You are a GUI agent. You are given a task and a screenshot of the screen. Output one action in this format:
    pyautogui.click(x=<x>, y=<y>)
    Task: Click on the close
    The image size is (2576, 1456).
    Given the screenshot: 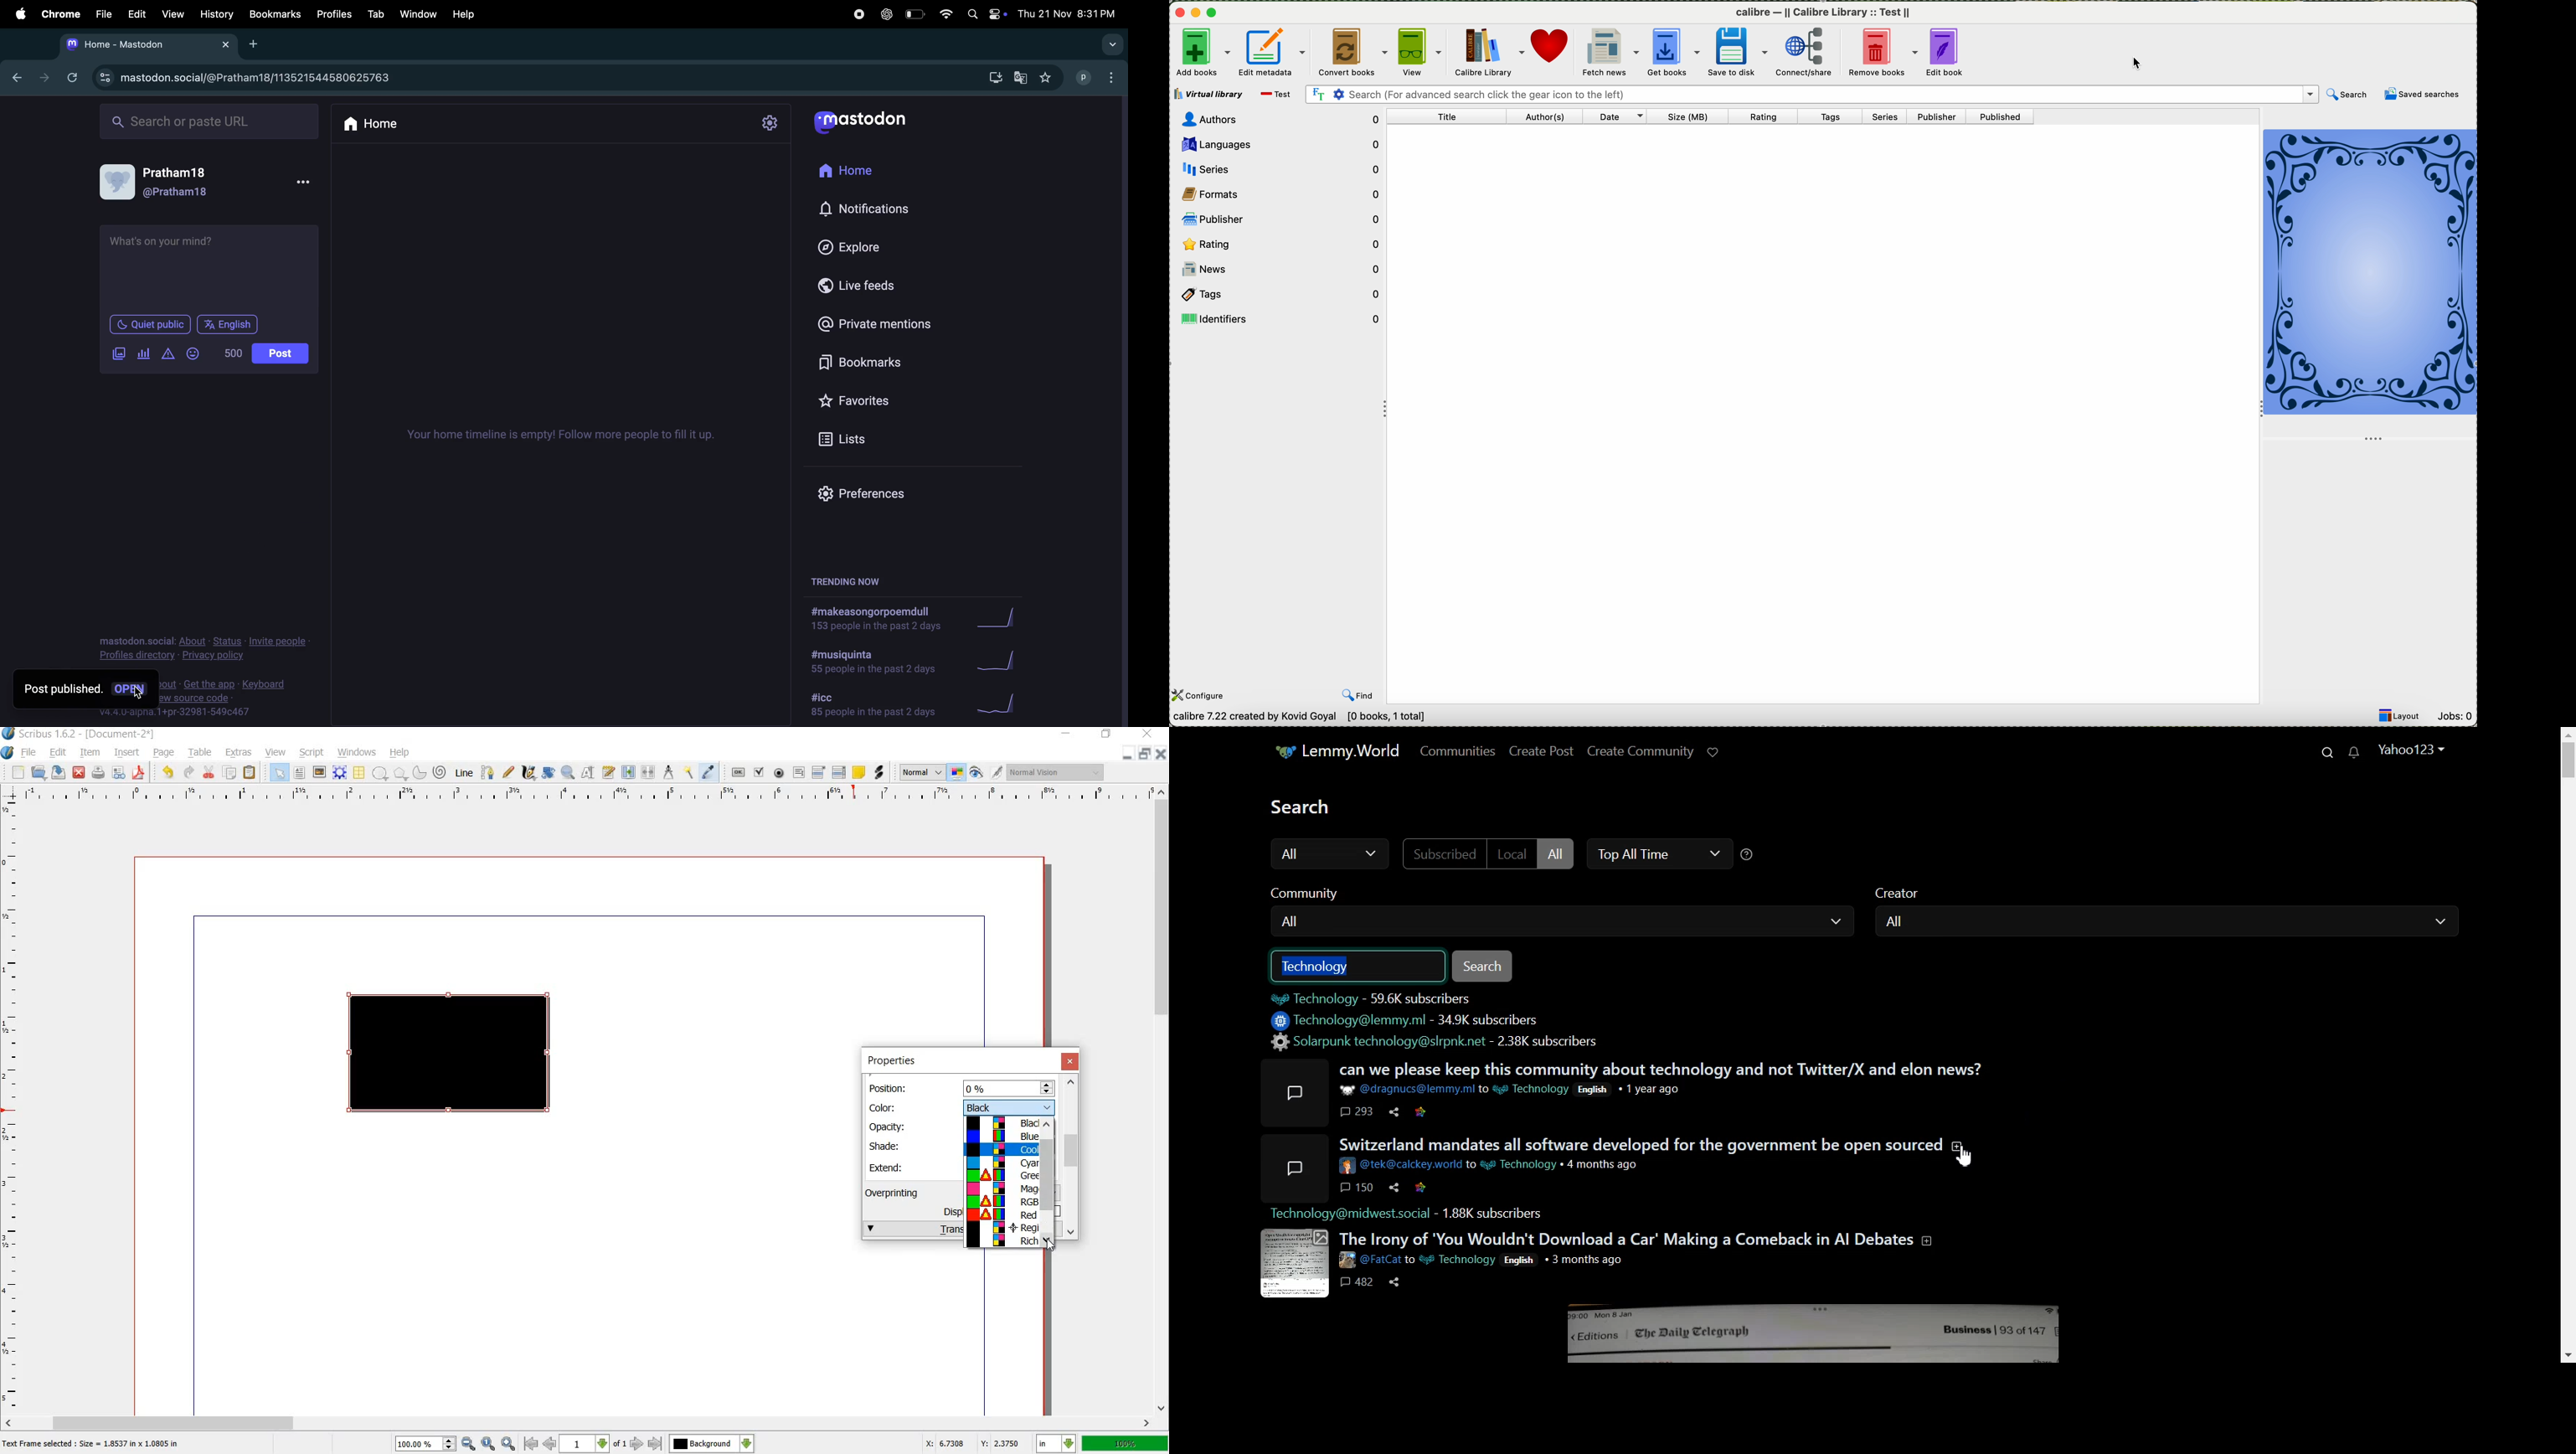 What is the action you would take?
    pyautogui.click(x=80, y=772)
    